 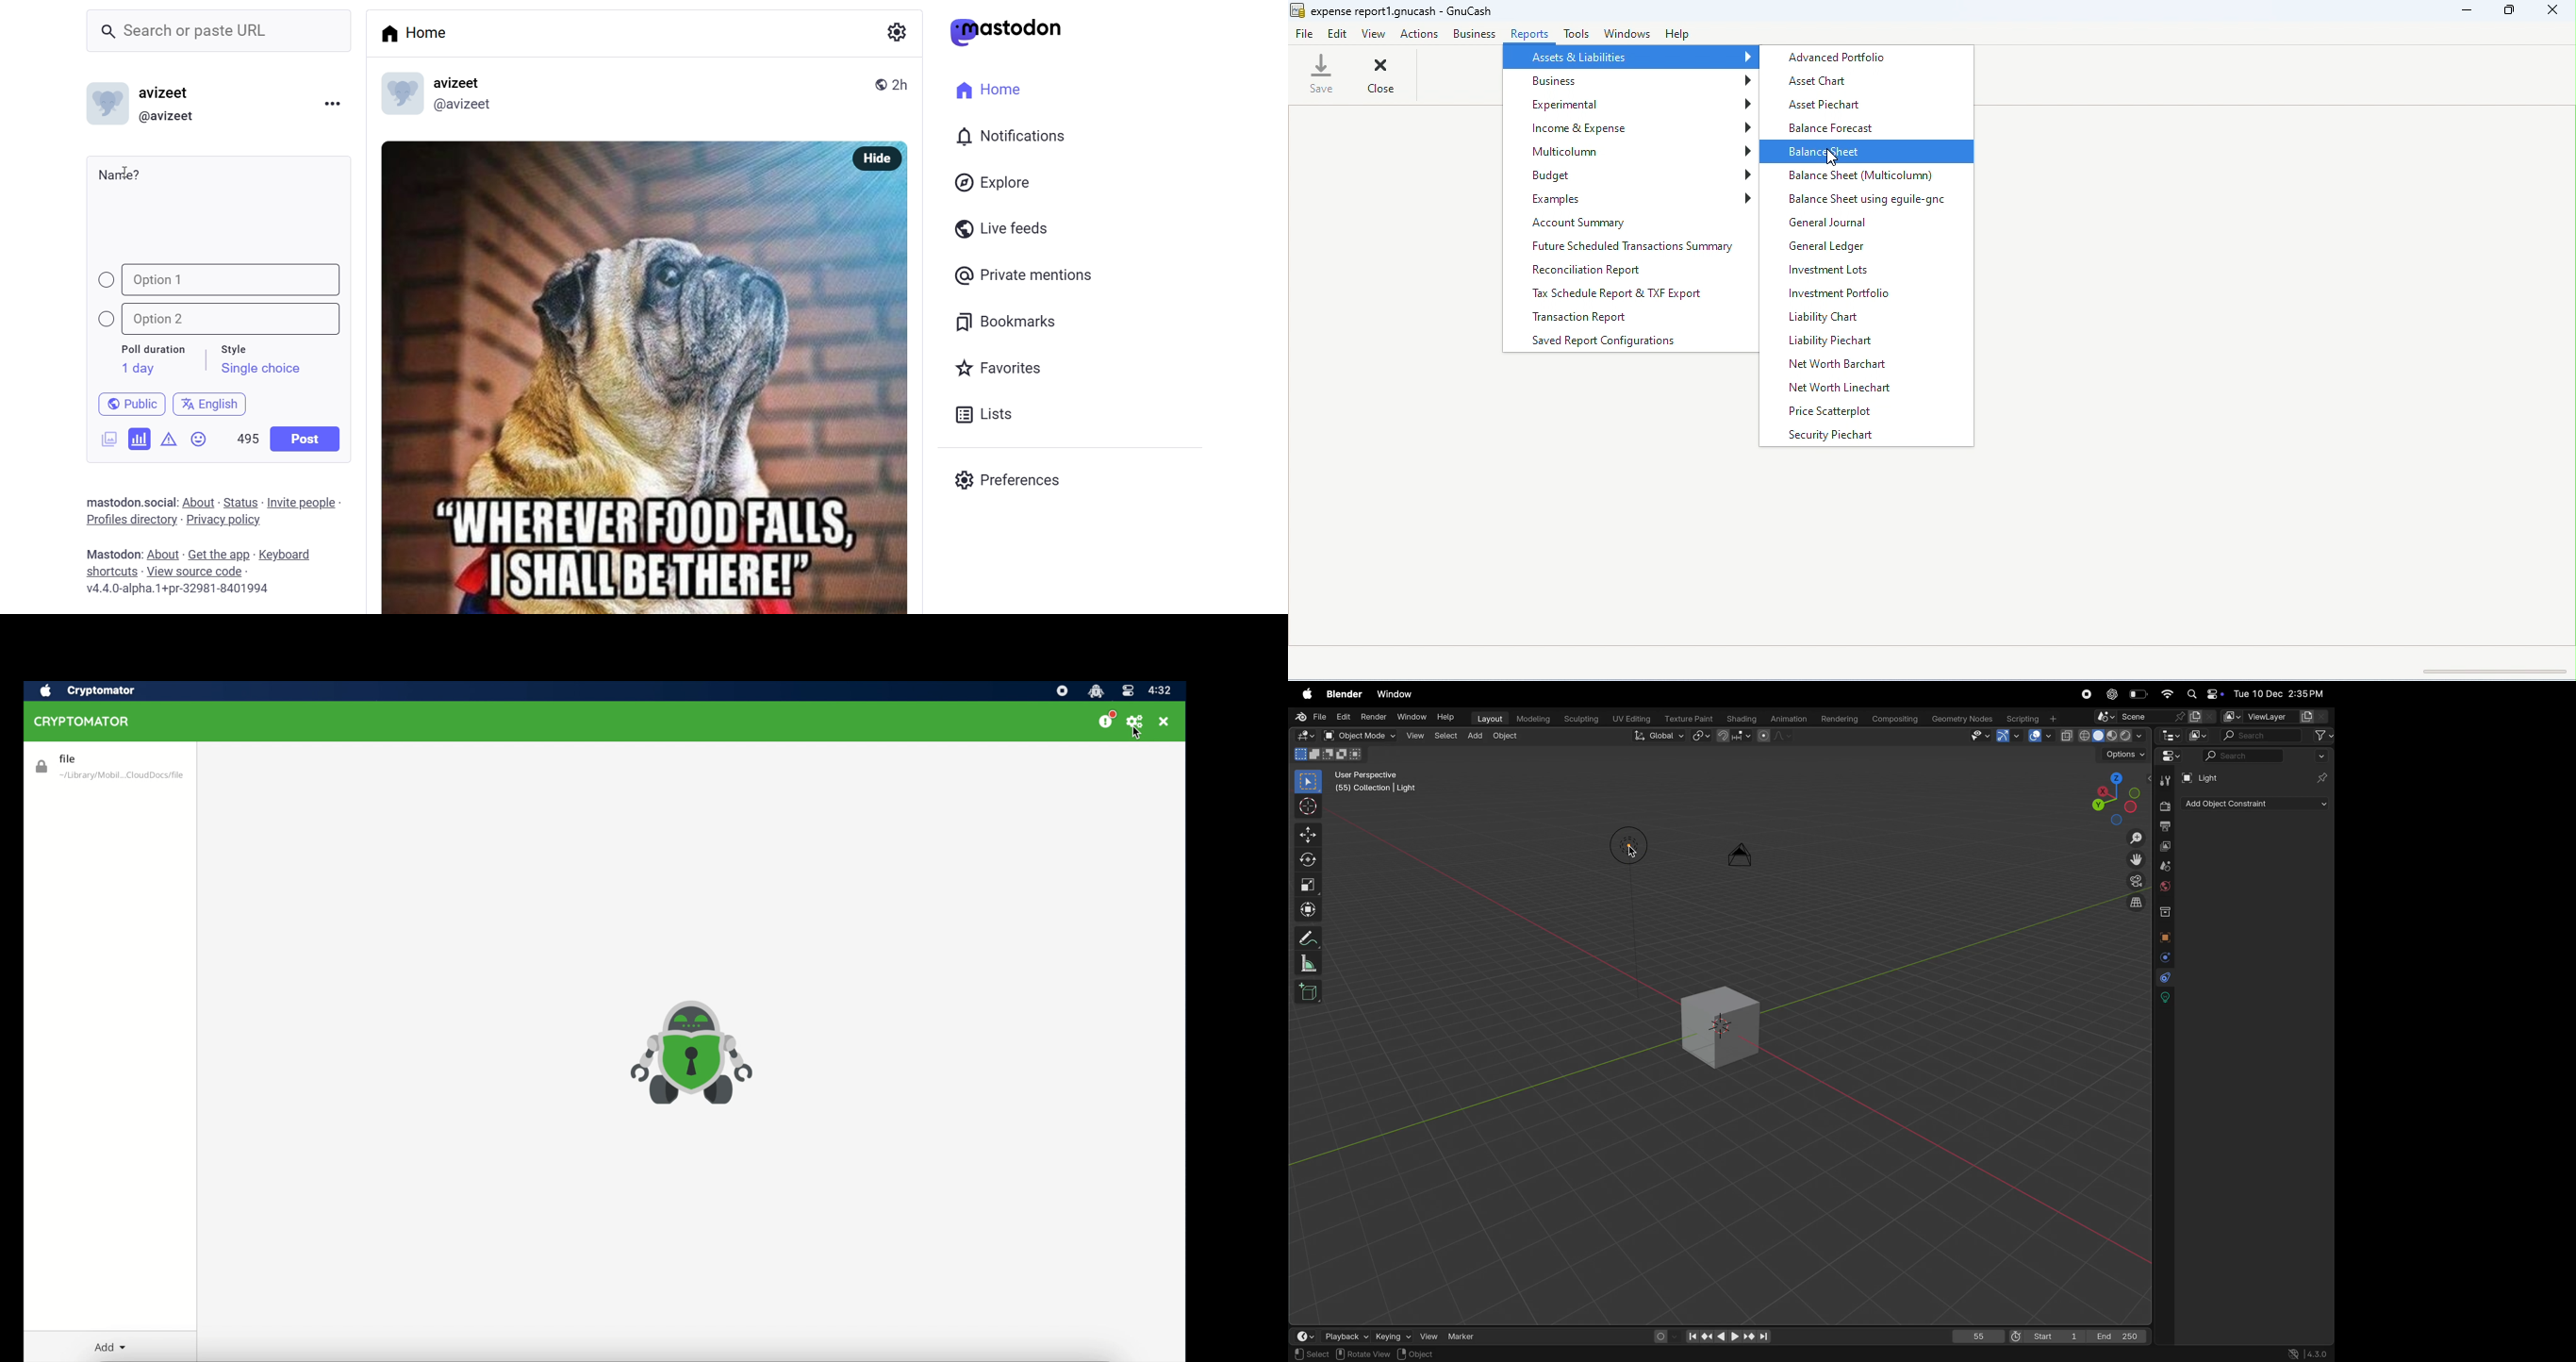 What do you see at coordinates (419, 32) in the screenshot?
I see `home` at bounding box center [419, 32].